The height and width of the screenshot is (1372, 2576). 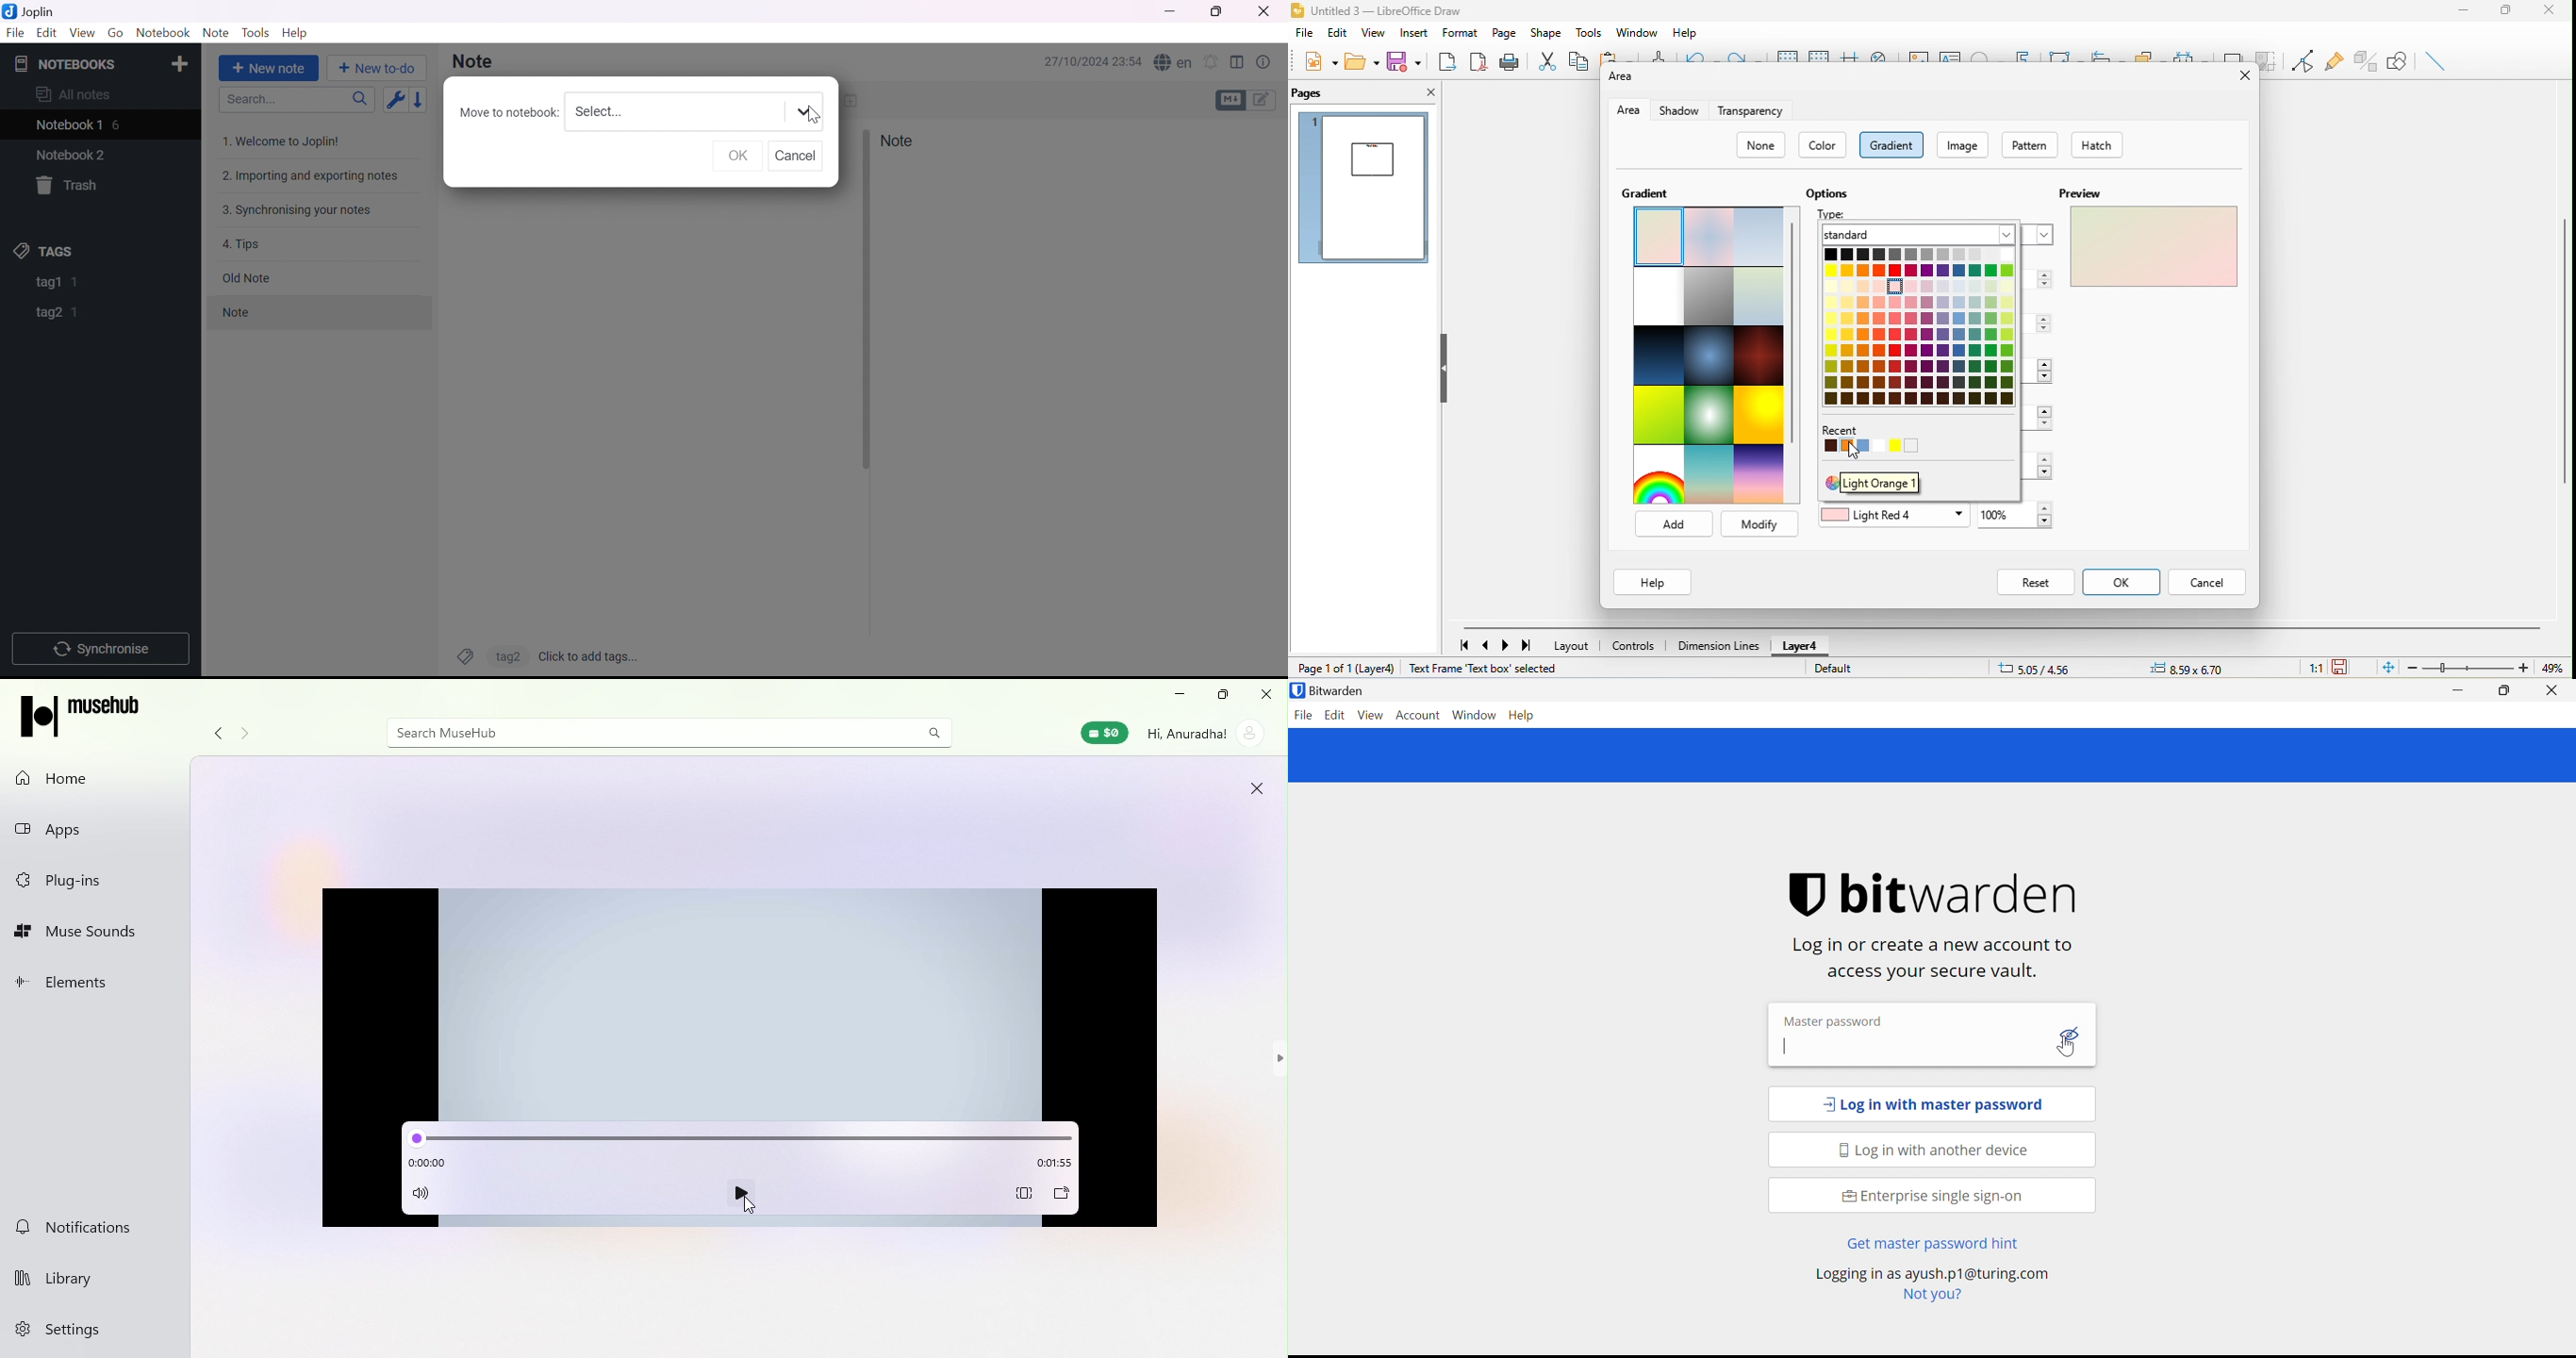 I want to click on Toggle editor layout, so click(x=1239, y=63).